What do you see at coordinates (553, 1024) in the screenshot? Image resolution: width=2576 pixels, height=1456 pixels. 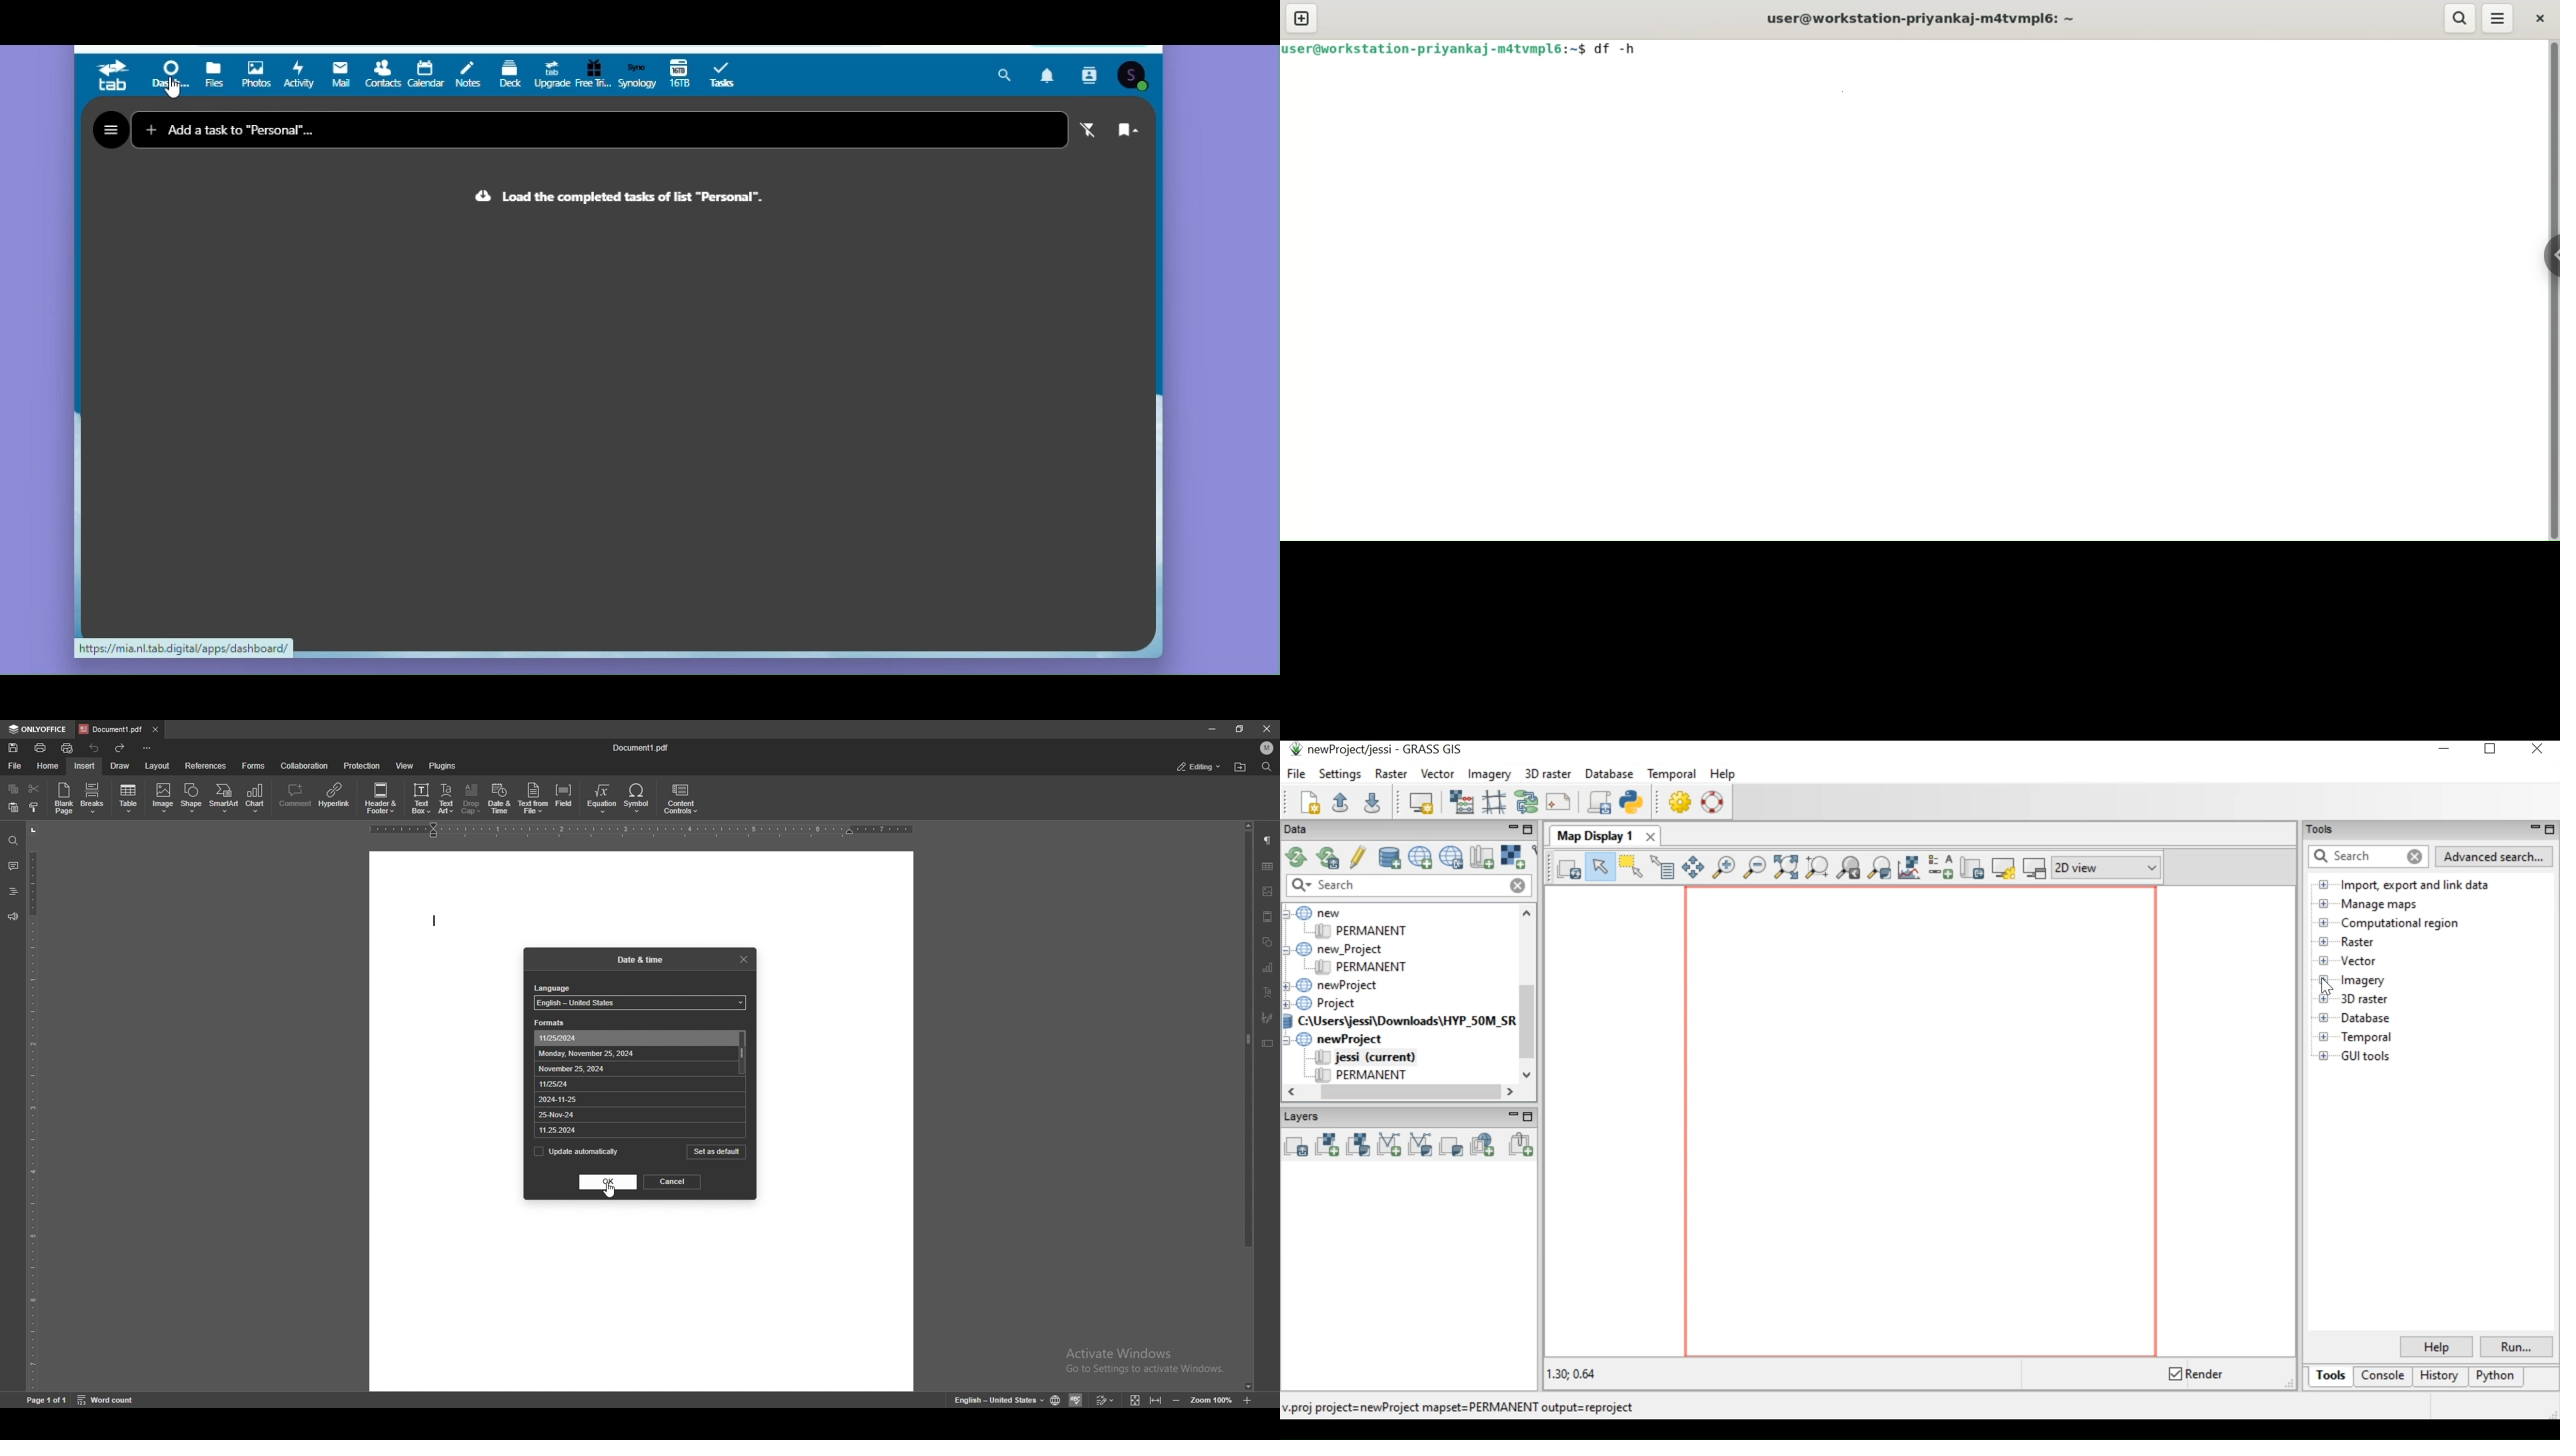 I see `formats` at bounding box center [553, 1024].